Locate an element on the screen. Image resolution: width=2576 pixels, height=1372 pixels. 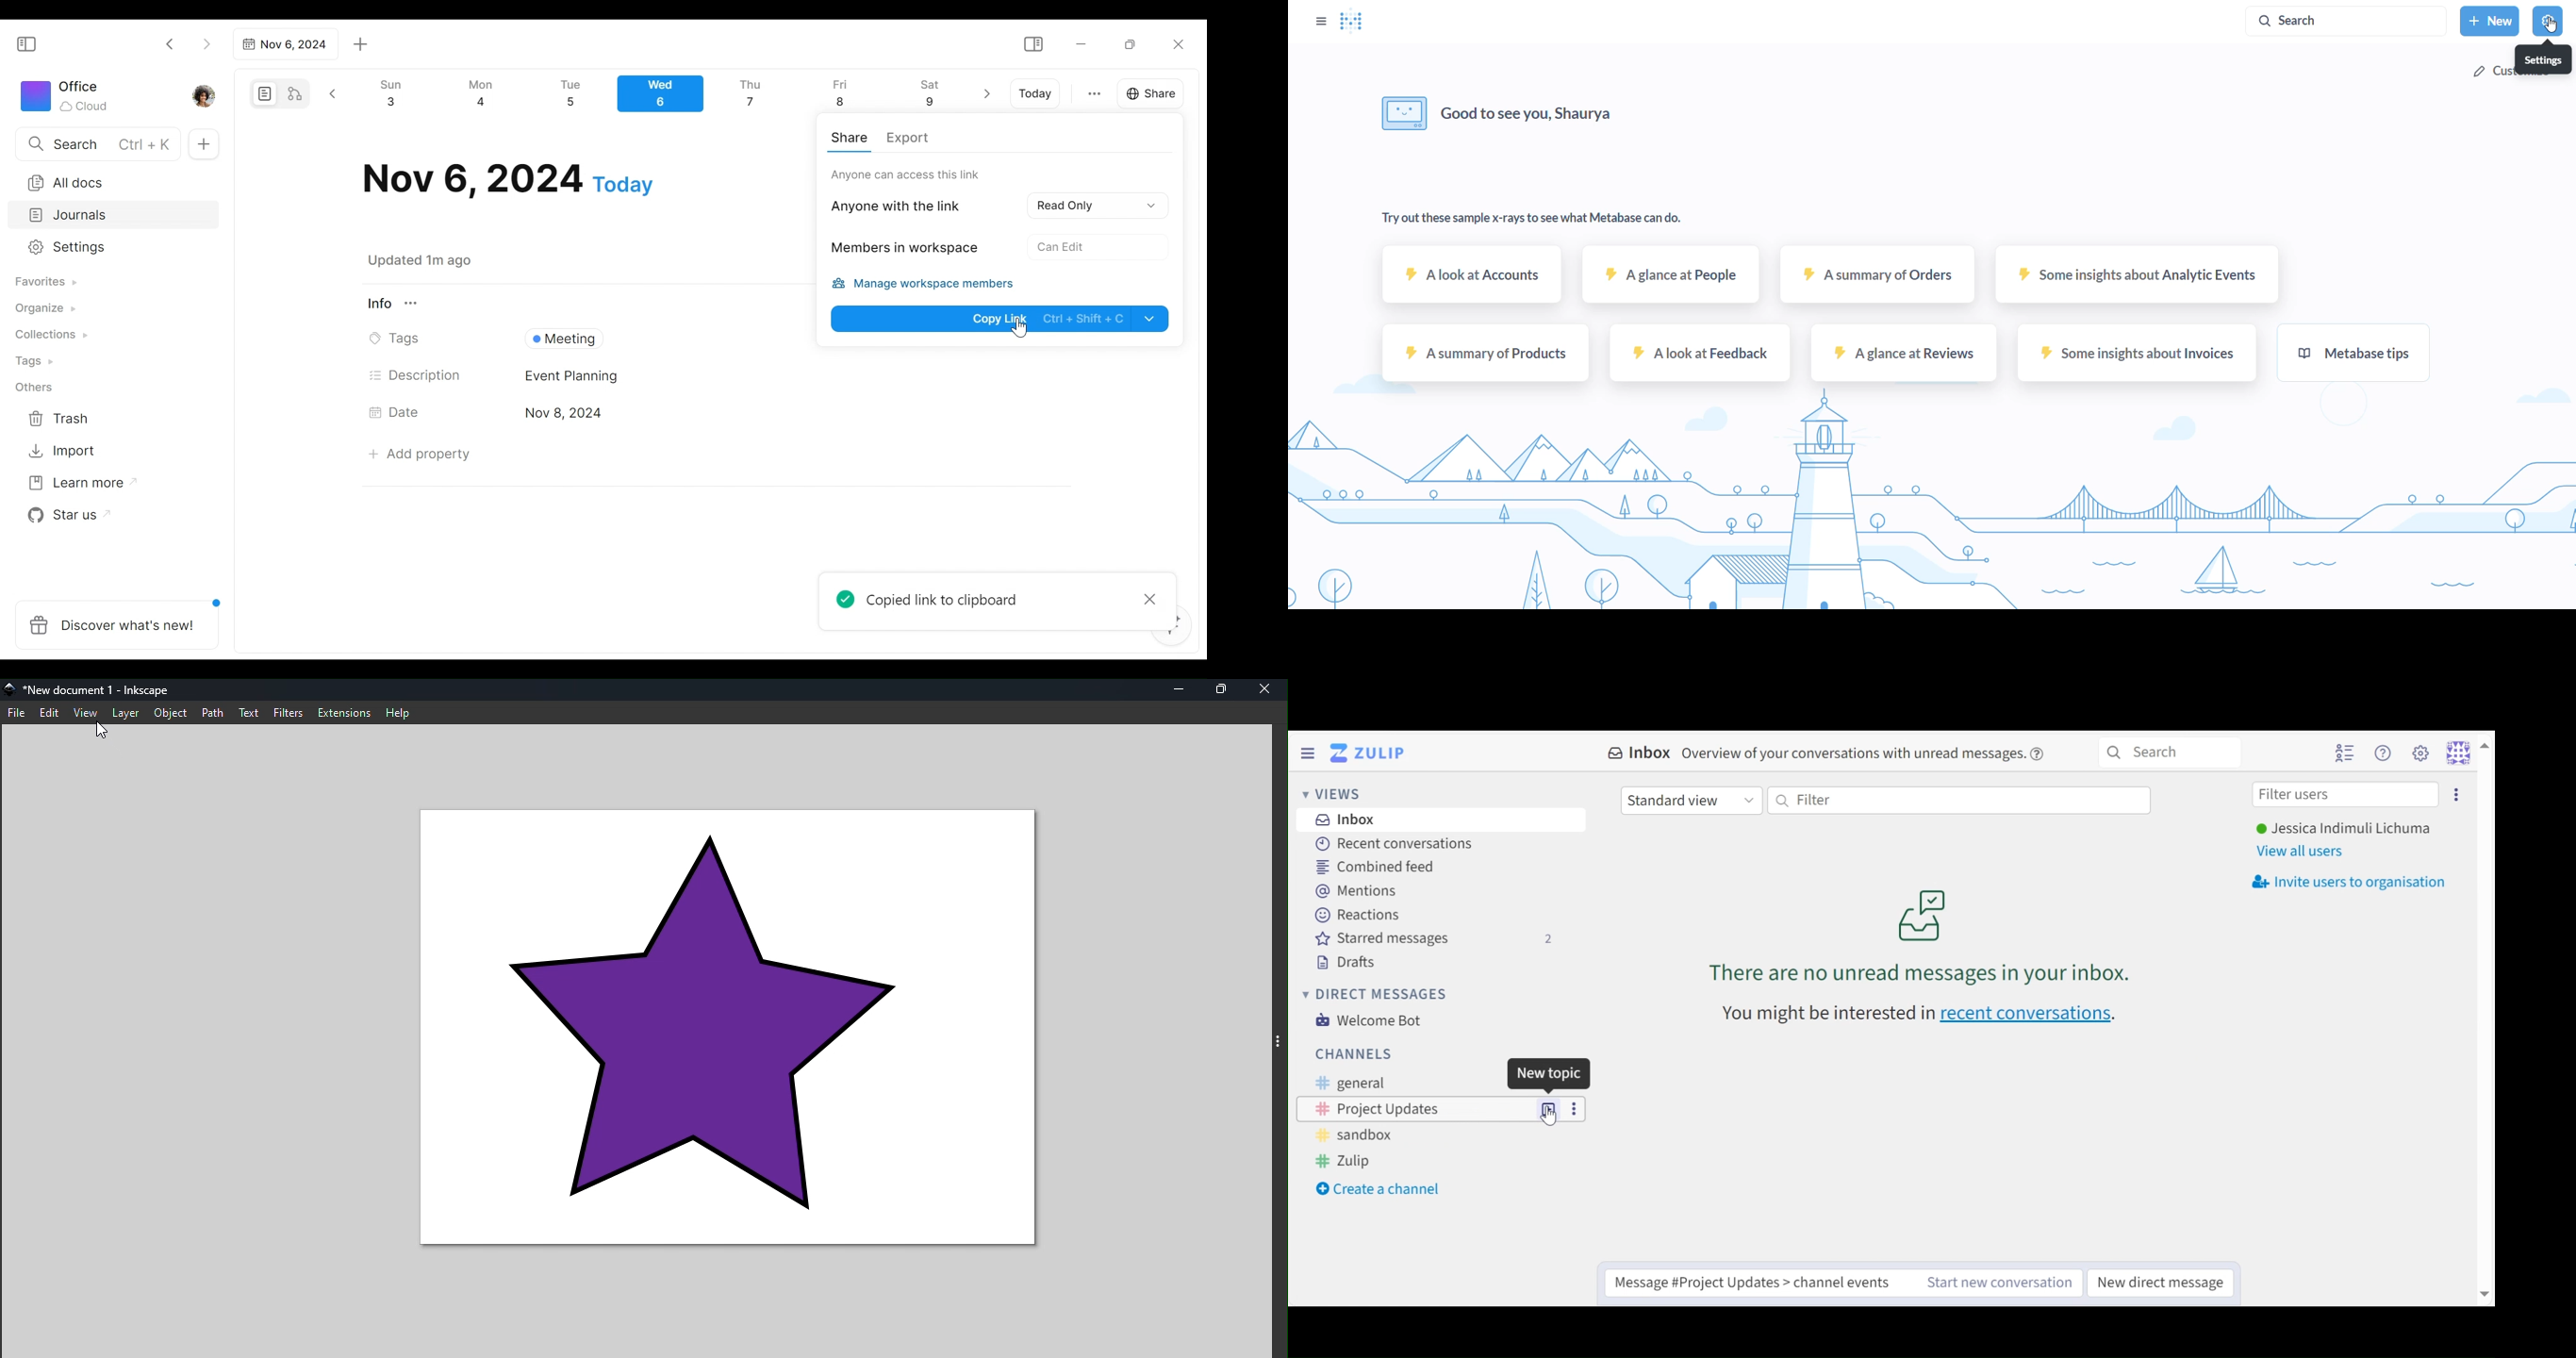
New Topic is located at coordinates (1549, 1108).